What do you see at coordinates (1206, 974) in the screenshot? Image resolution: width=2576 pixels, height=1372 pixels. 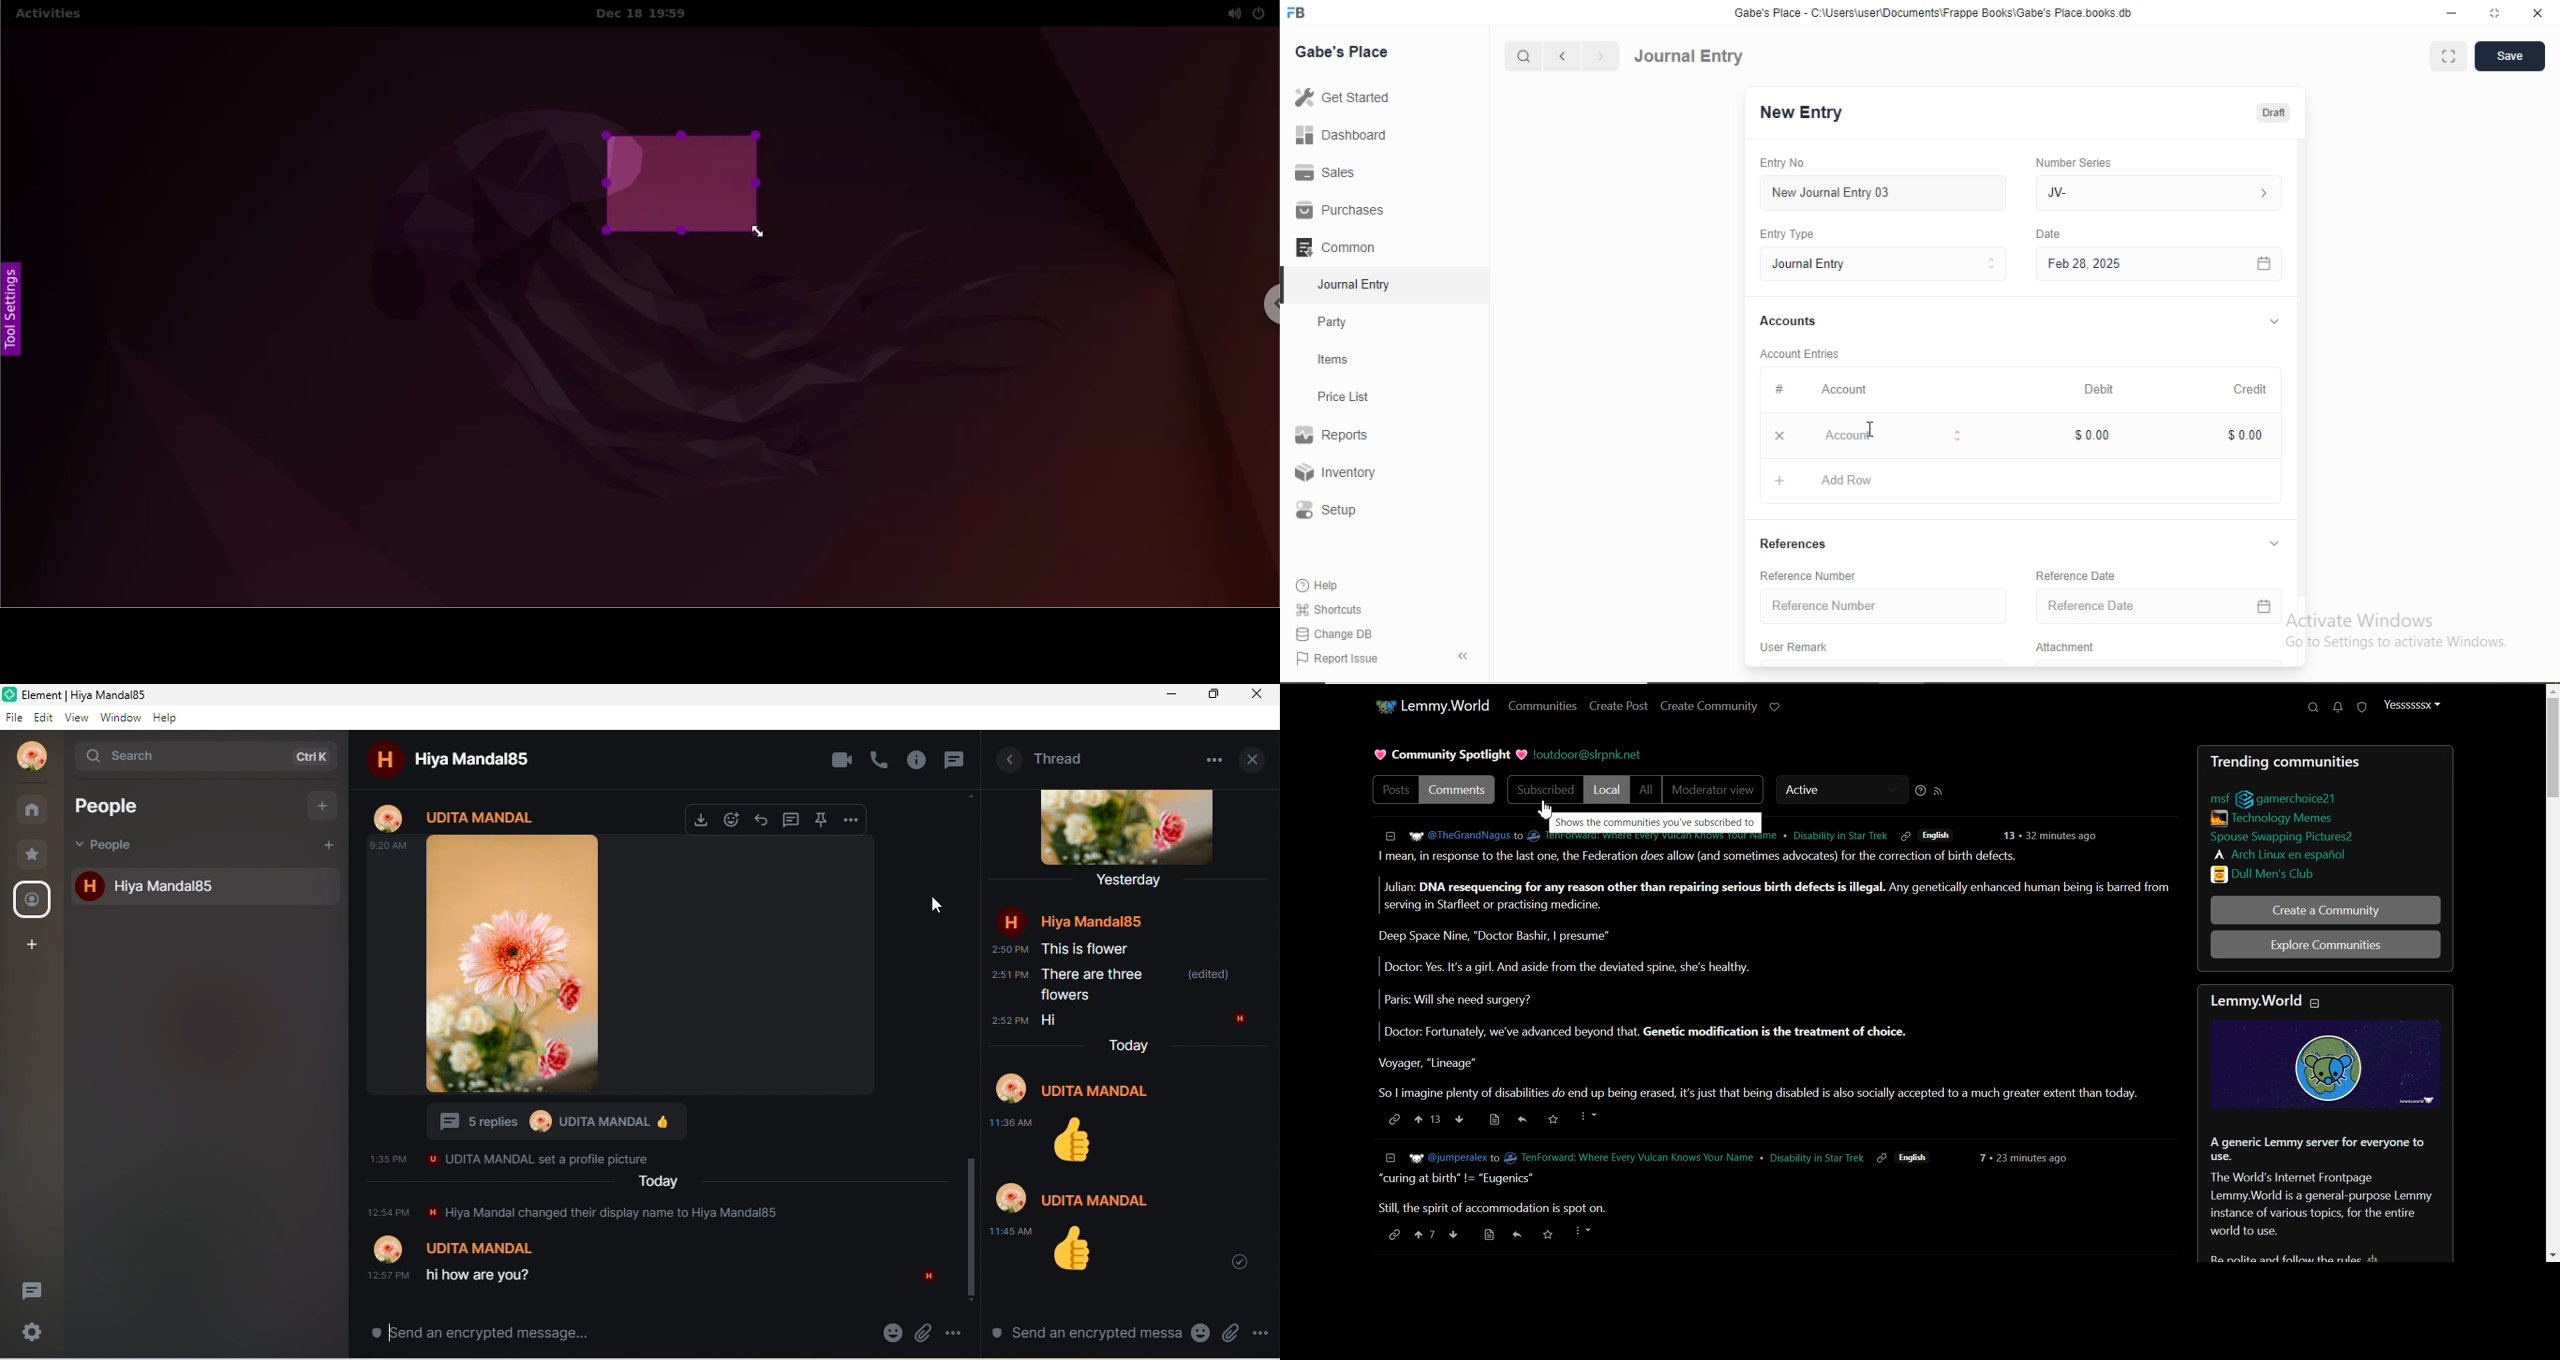 I see `(edited)` at bounding box center [1206, 974].